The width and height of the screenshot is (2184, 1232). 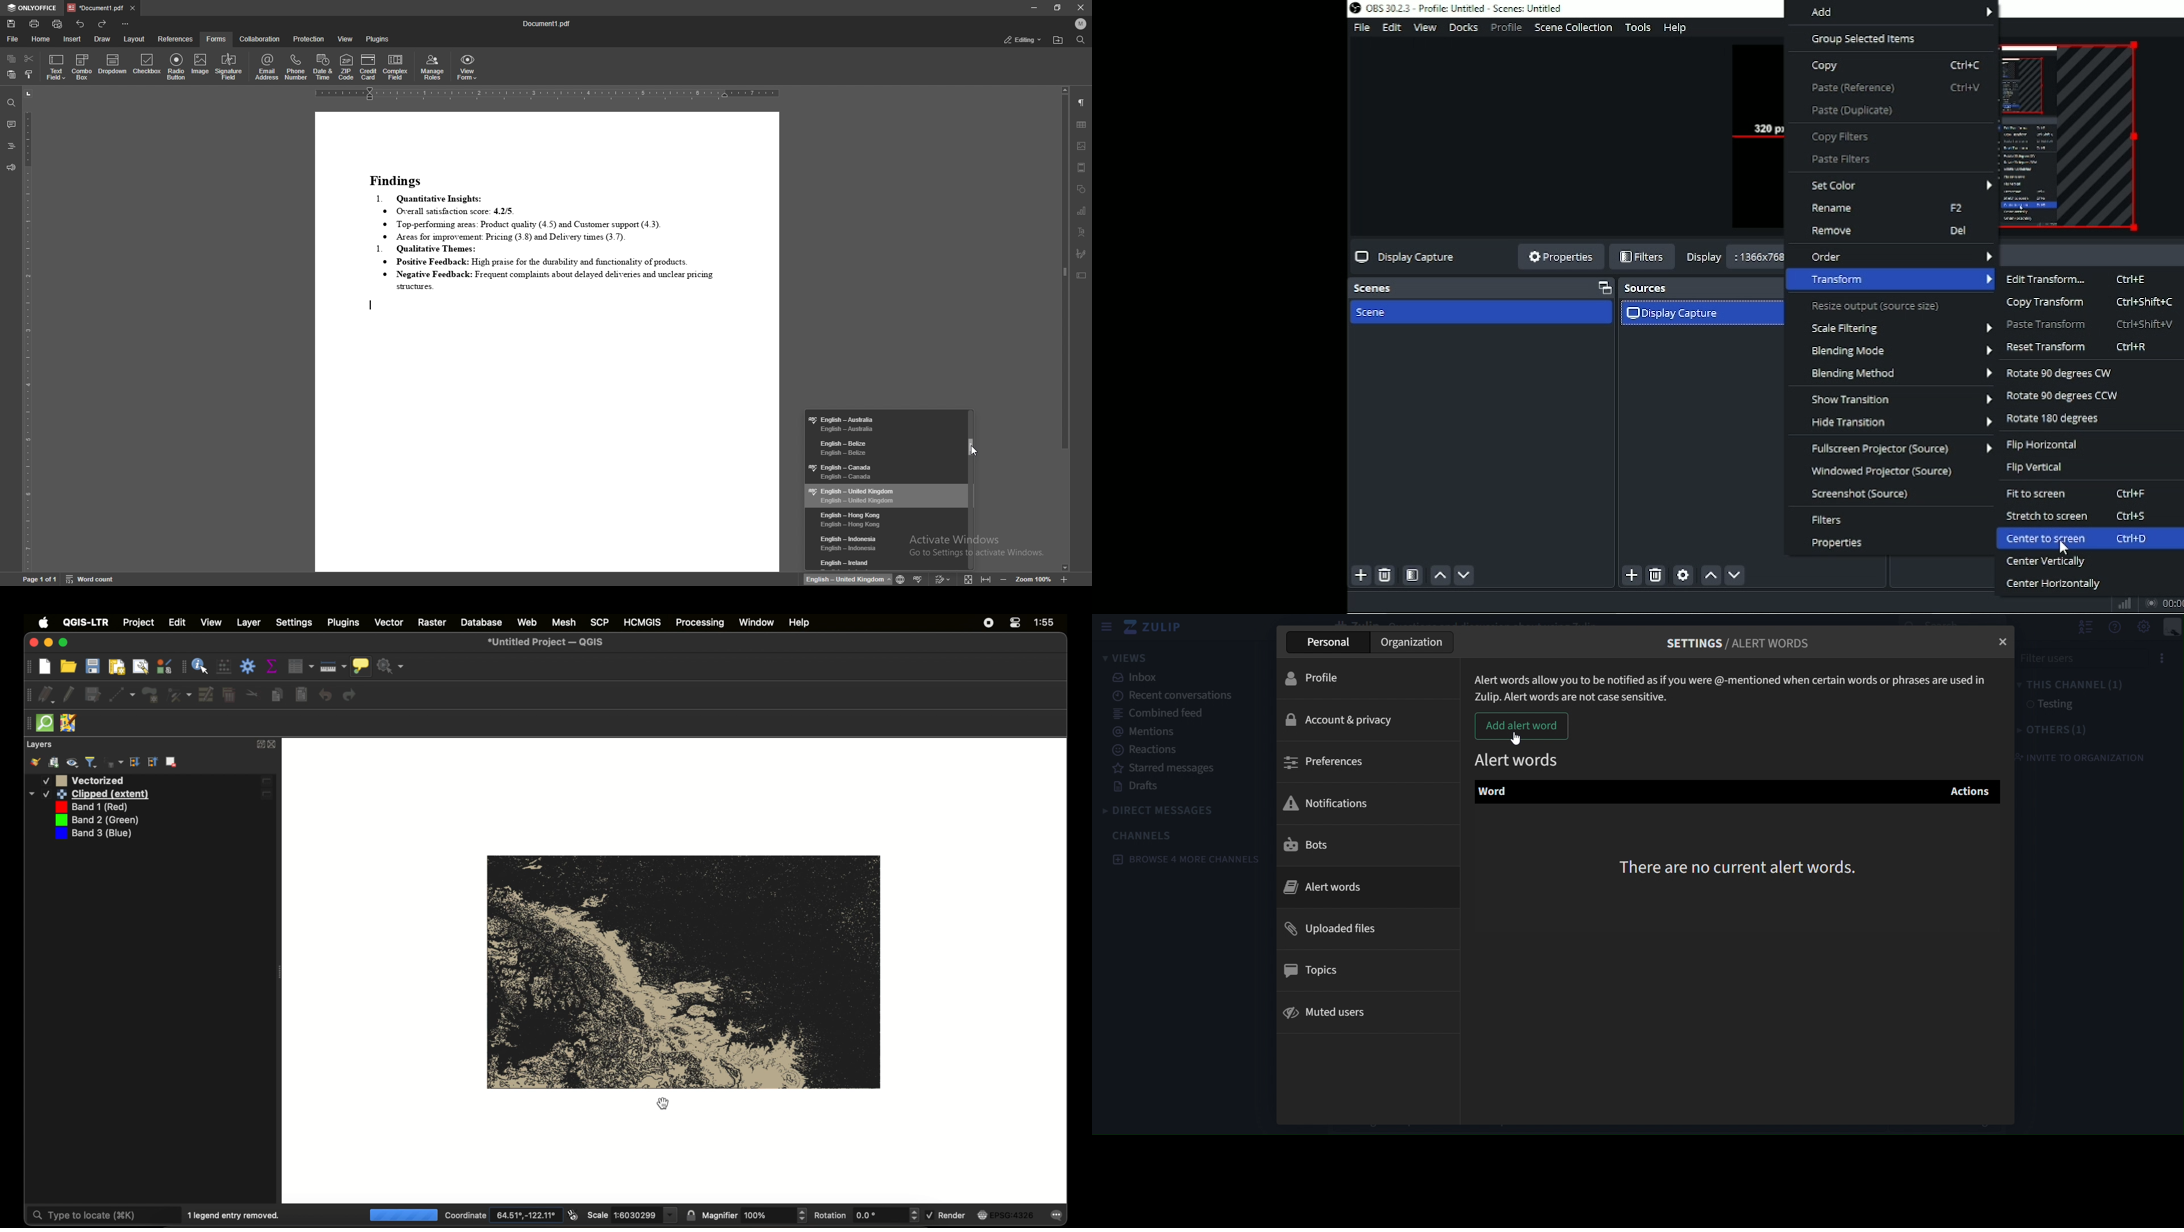 What do you see at coordinates (1497, 793) in the screenshot?
I see `Word` at bounding box center [1497, 793].